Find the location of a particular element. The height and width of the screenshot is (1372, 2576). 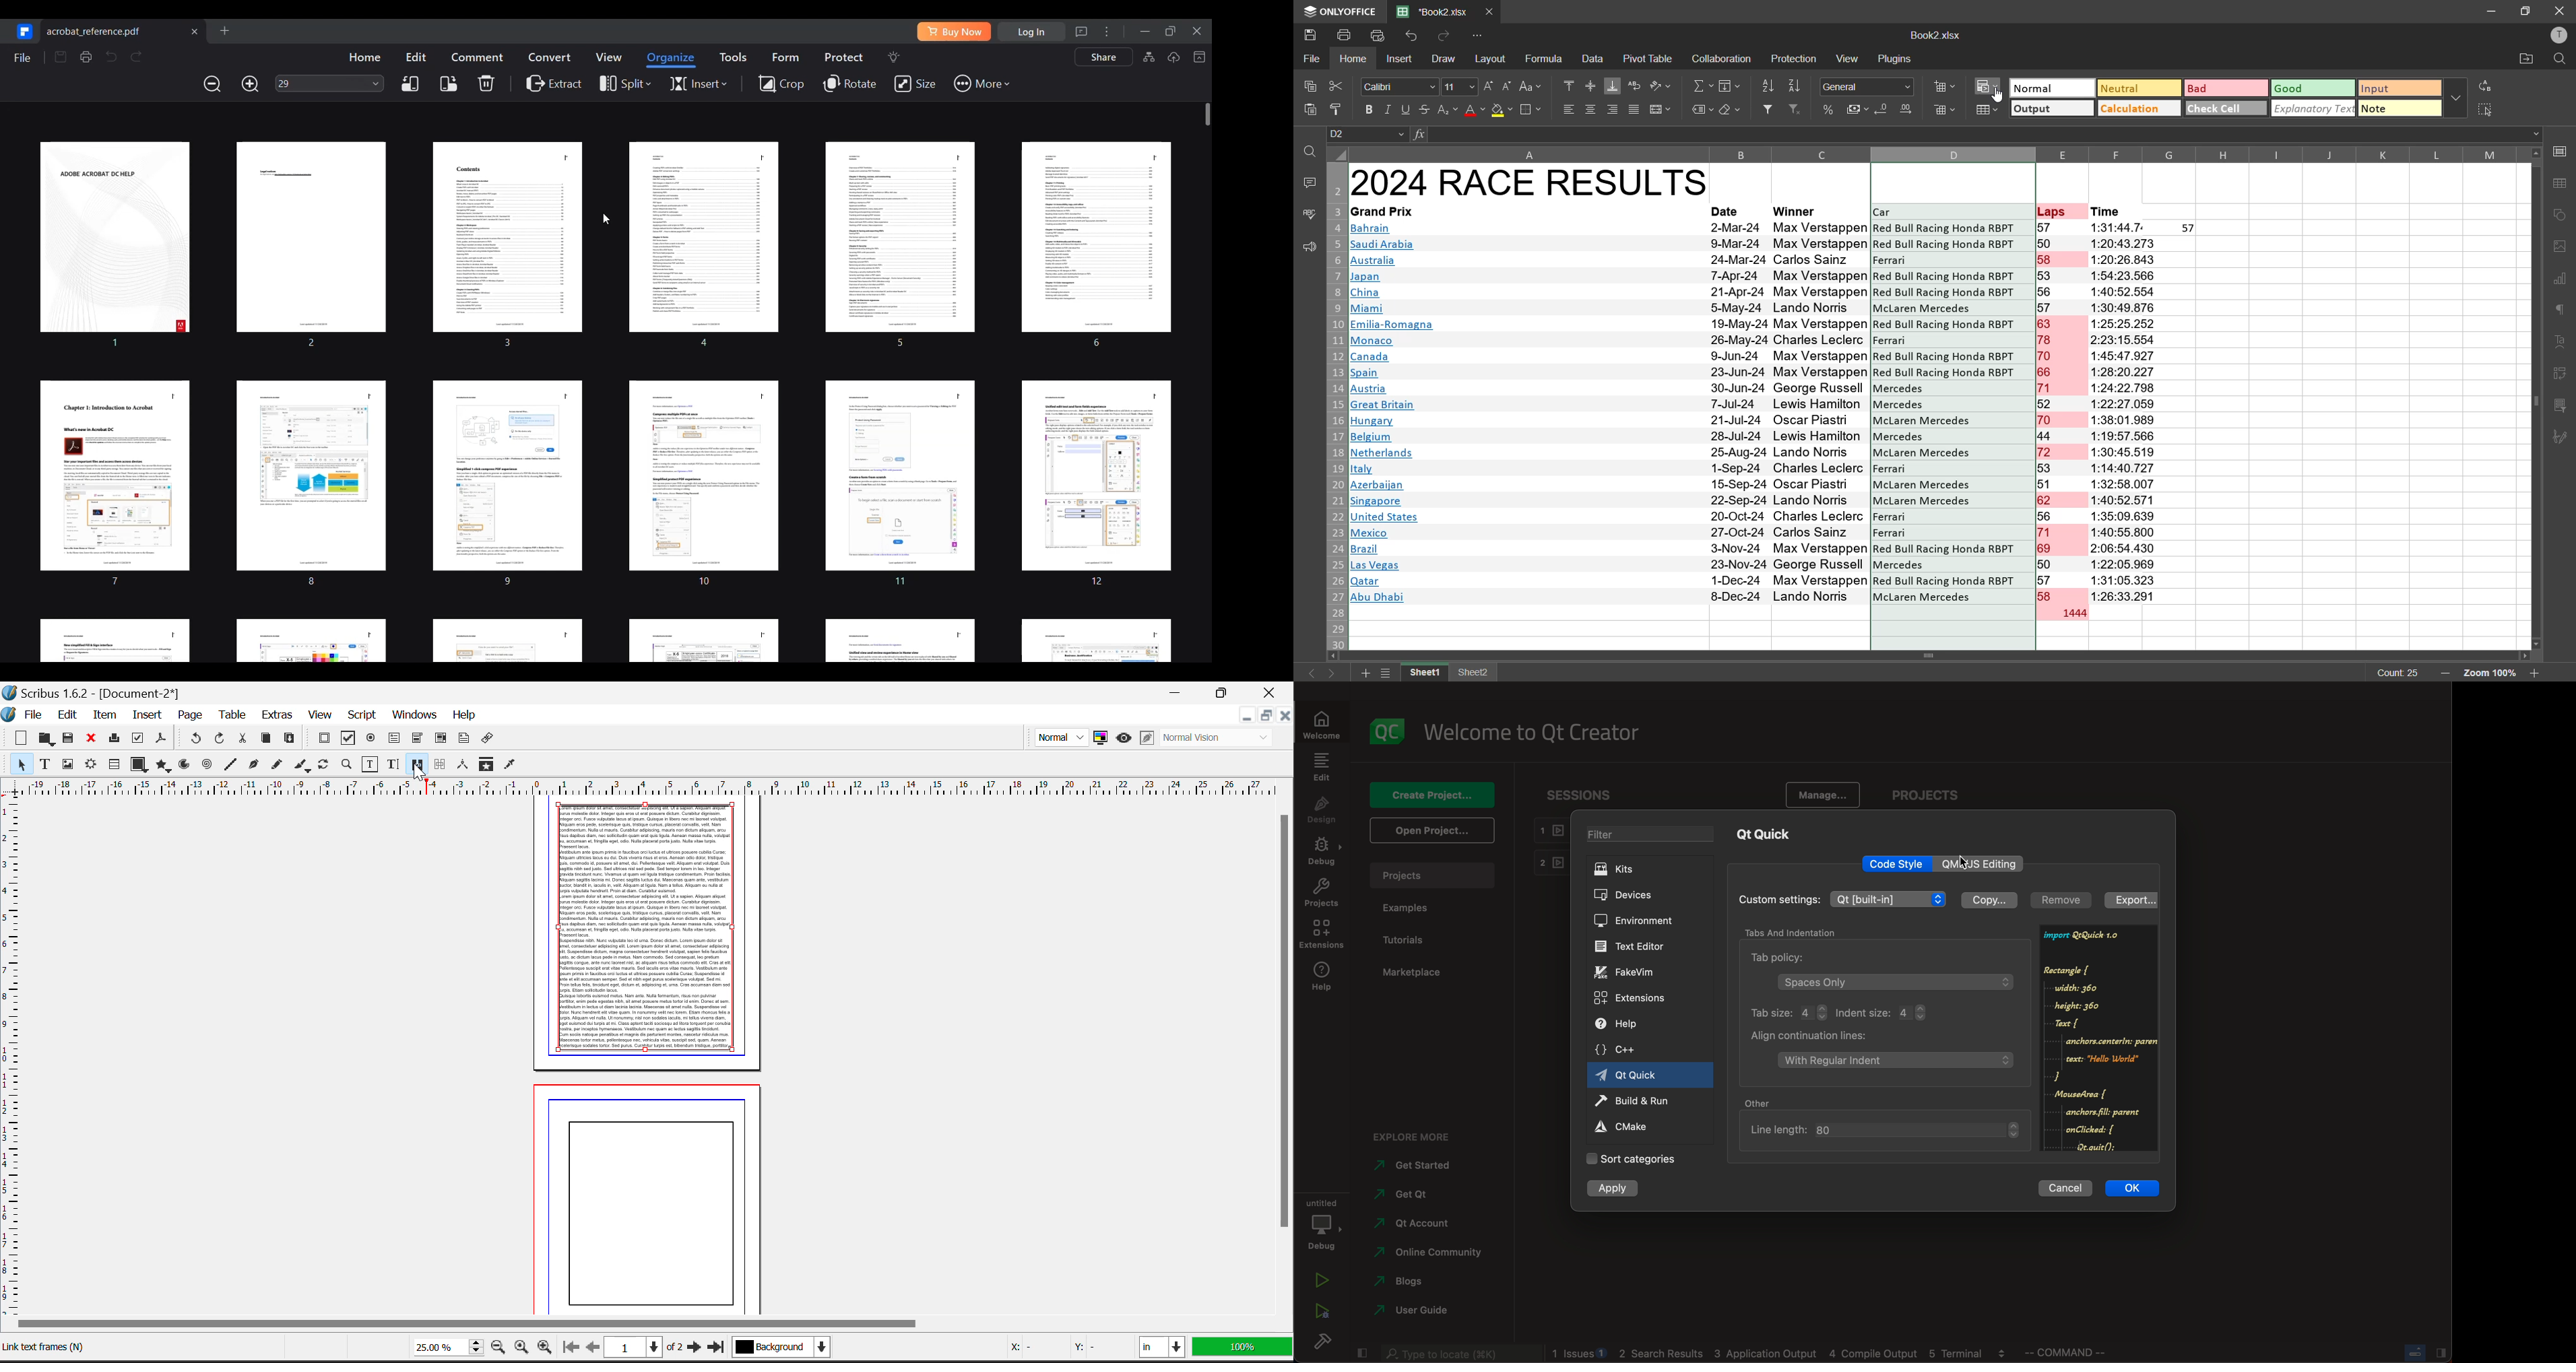

explanatory tex is located at coordinates (2315, 108).